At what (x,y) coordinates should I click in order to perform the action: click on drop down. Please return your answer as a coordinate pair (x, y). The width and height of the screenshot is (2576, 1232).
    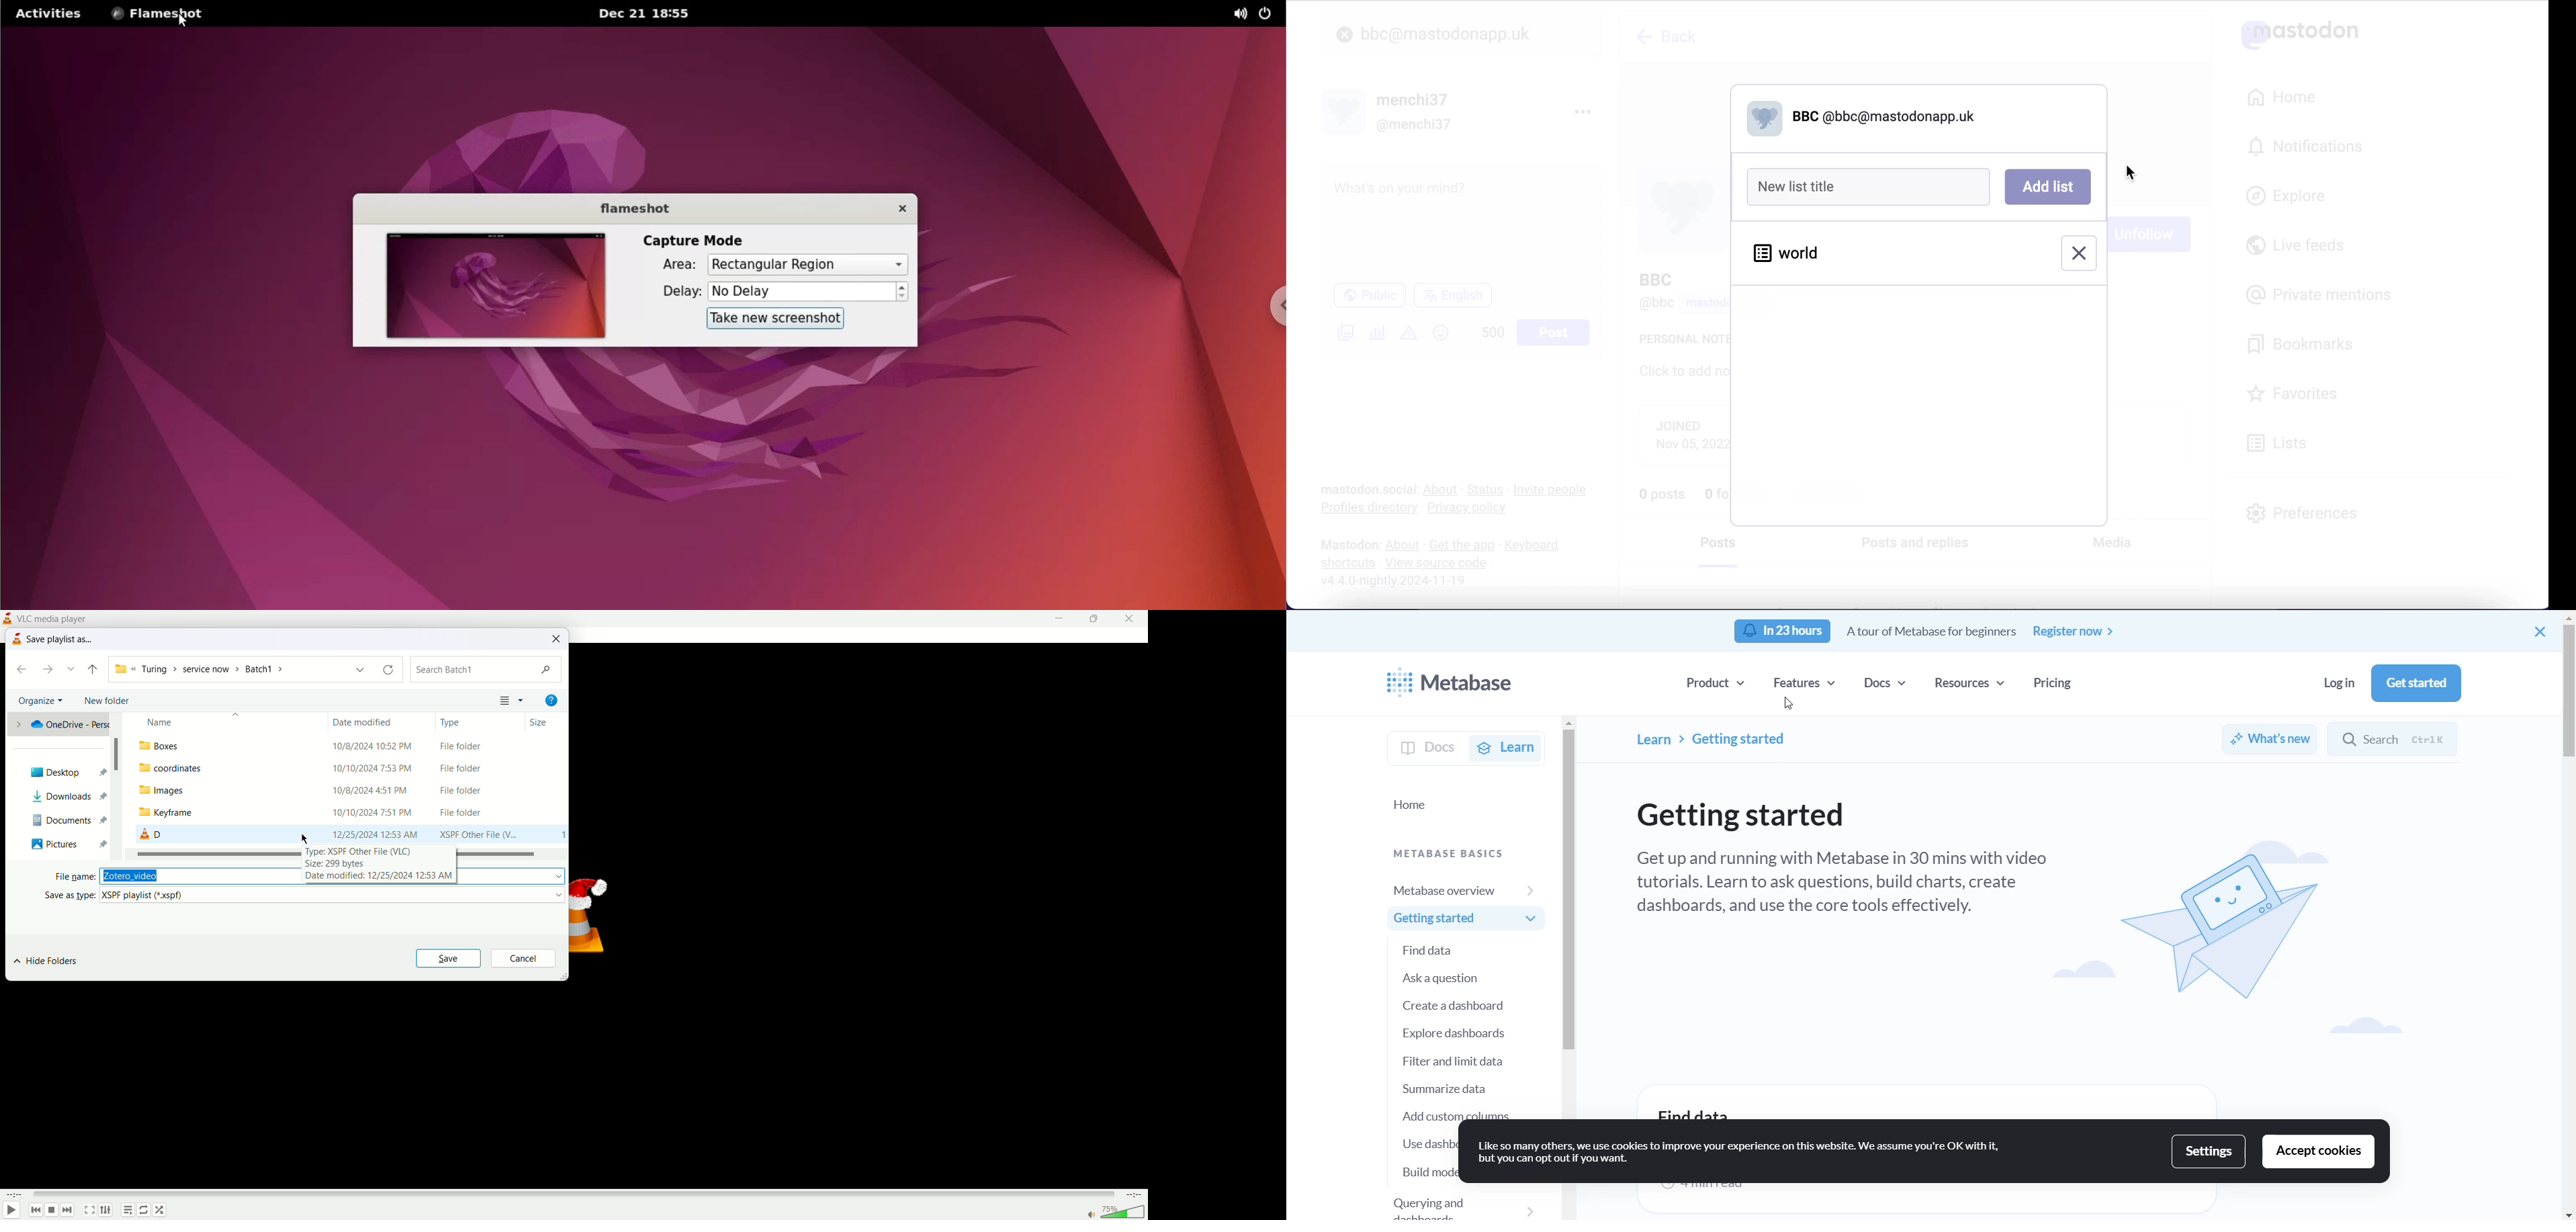
    Looking at the image, I should click on (73, 669).